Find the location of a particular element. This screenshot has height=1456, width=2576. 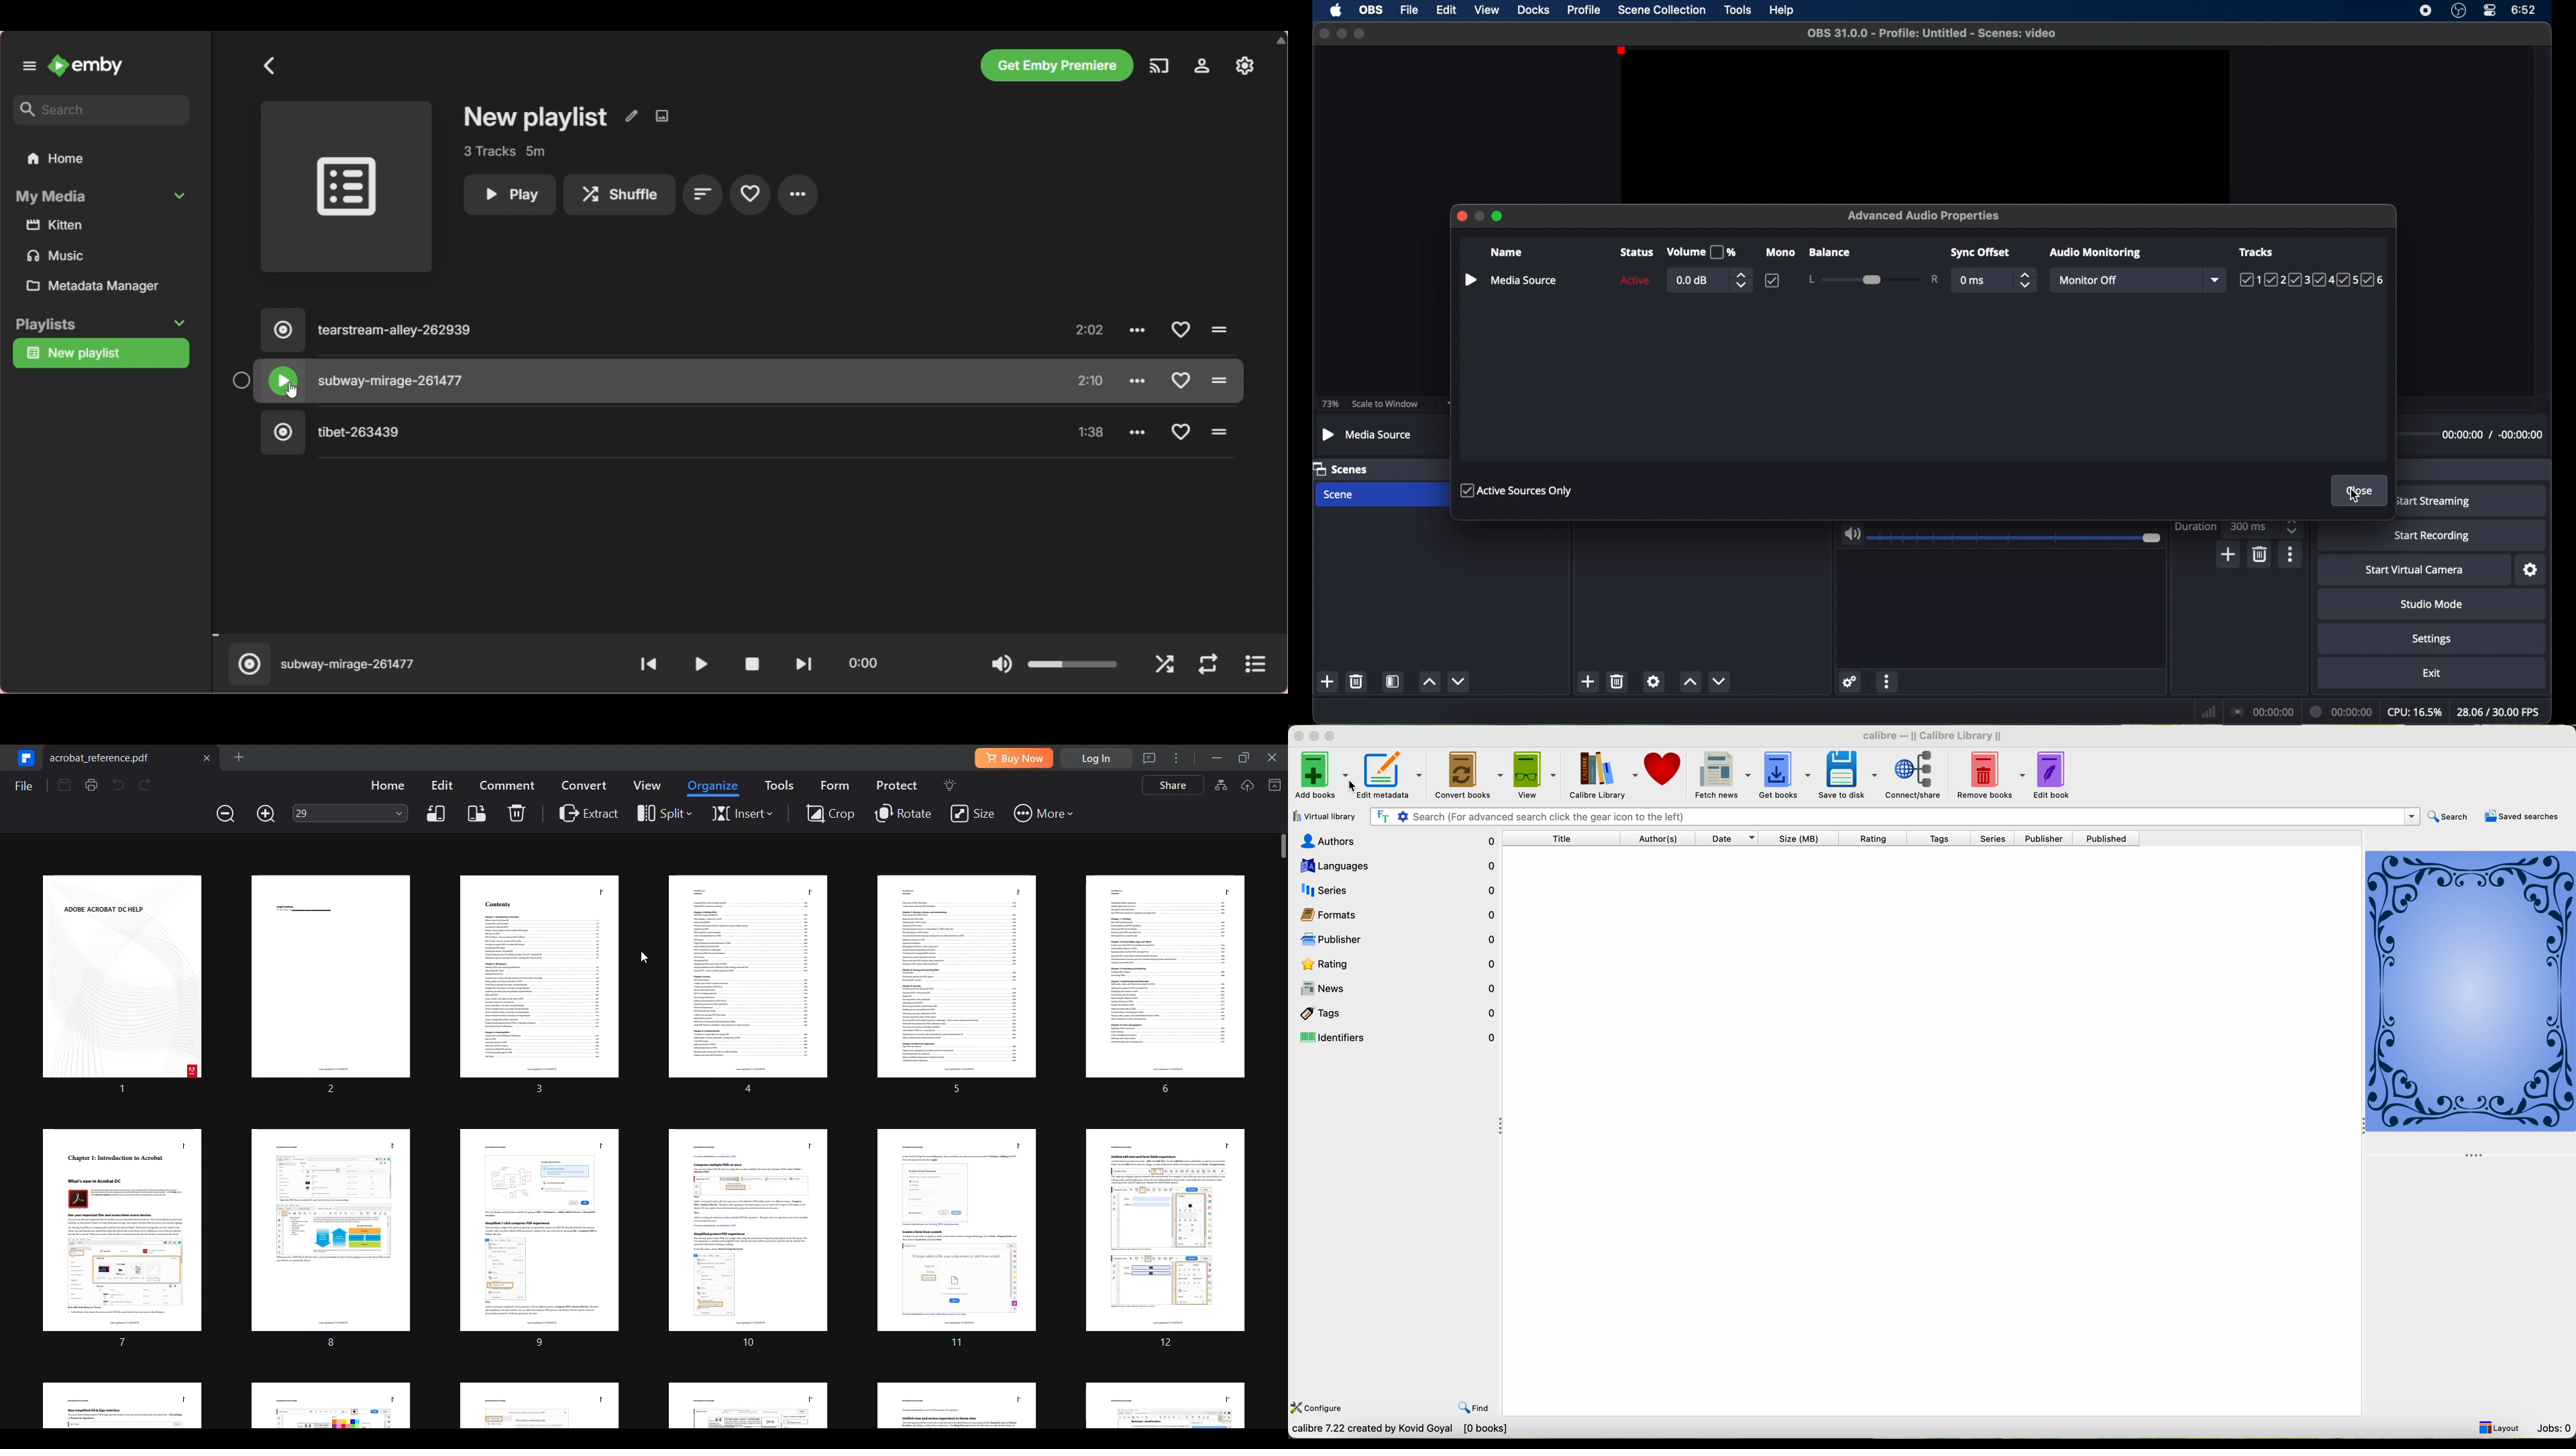

jobs: 0 is located at coordinates (2553, 1427).